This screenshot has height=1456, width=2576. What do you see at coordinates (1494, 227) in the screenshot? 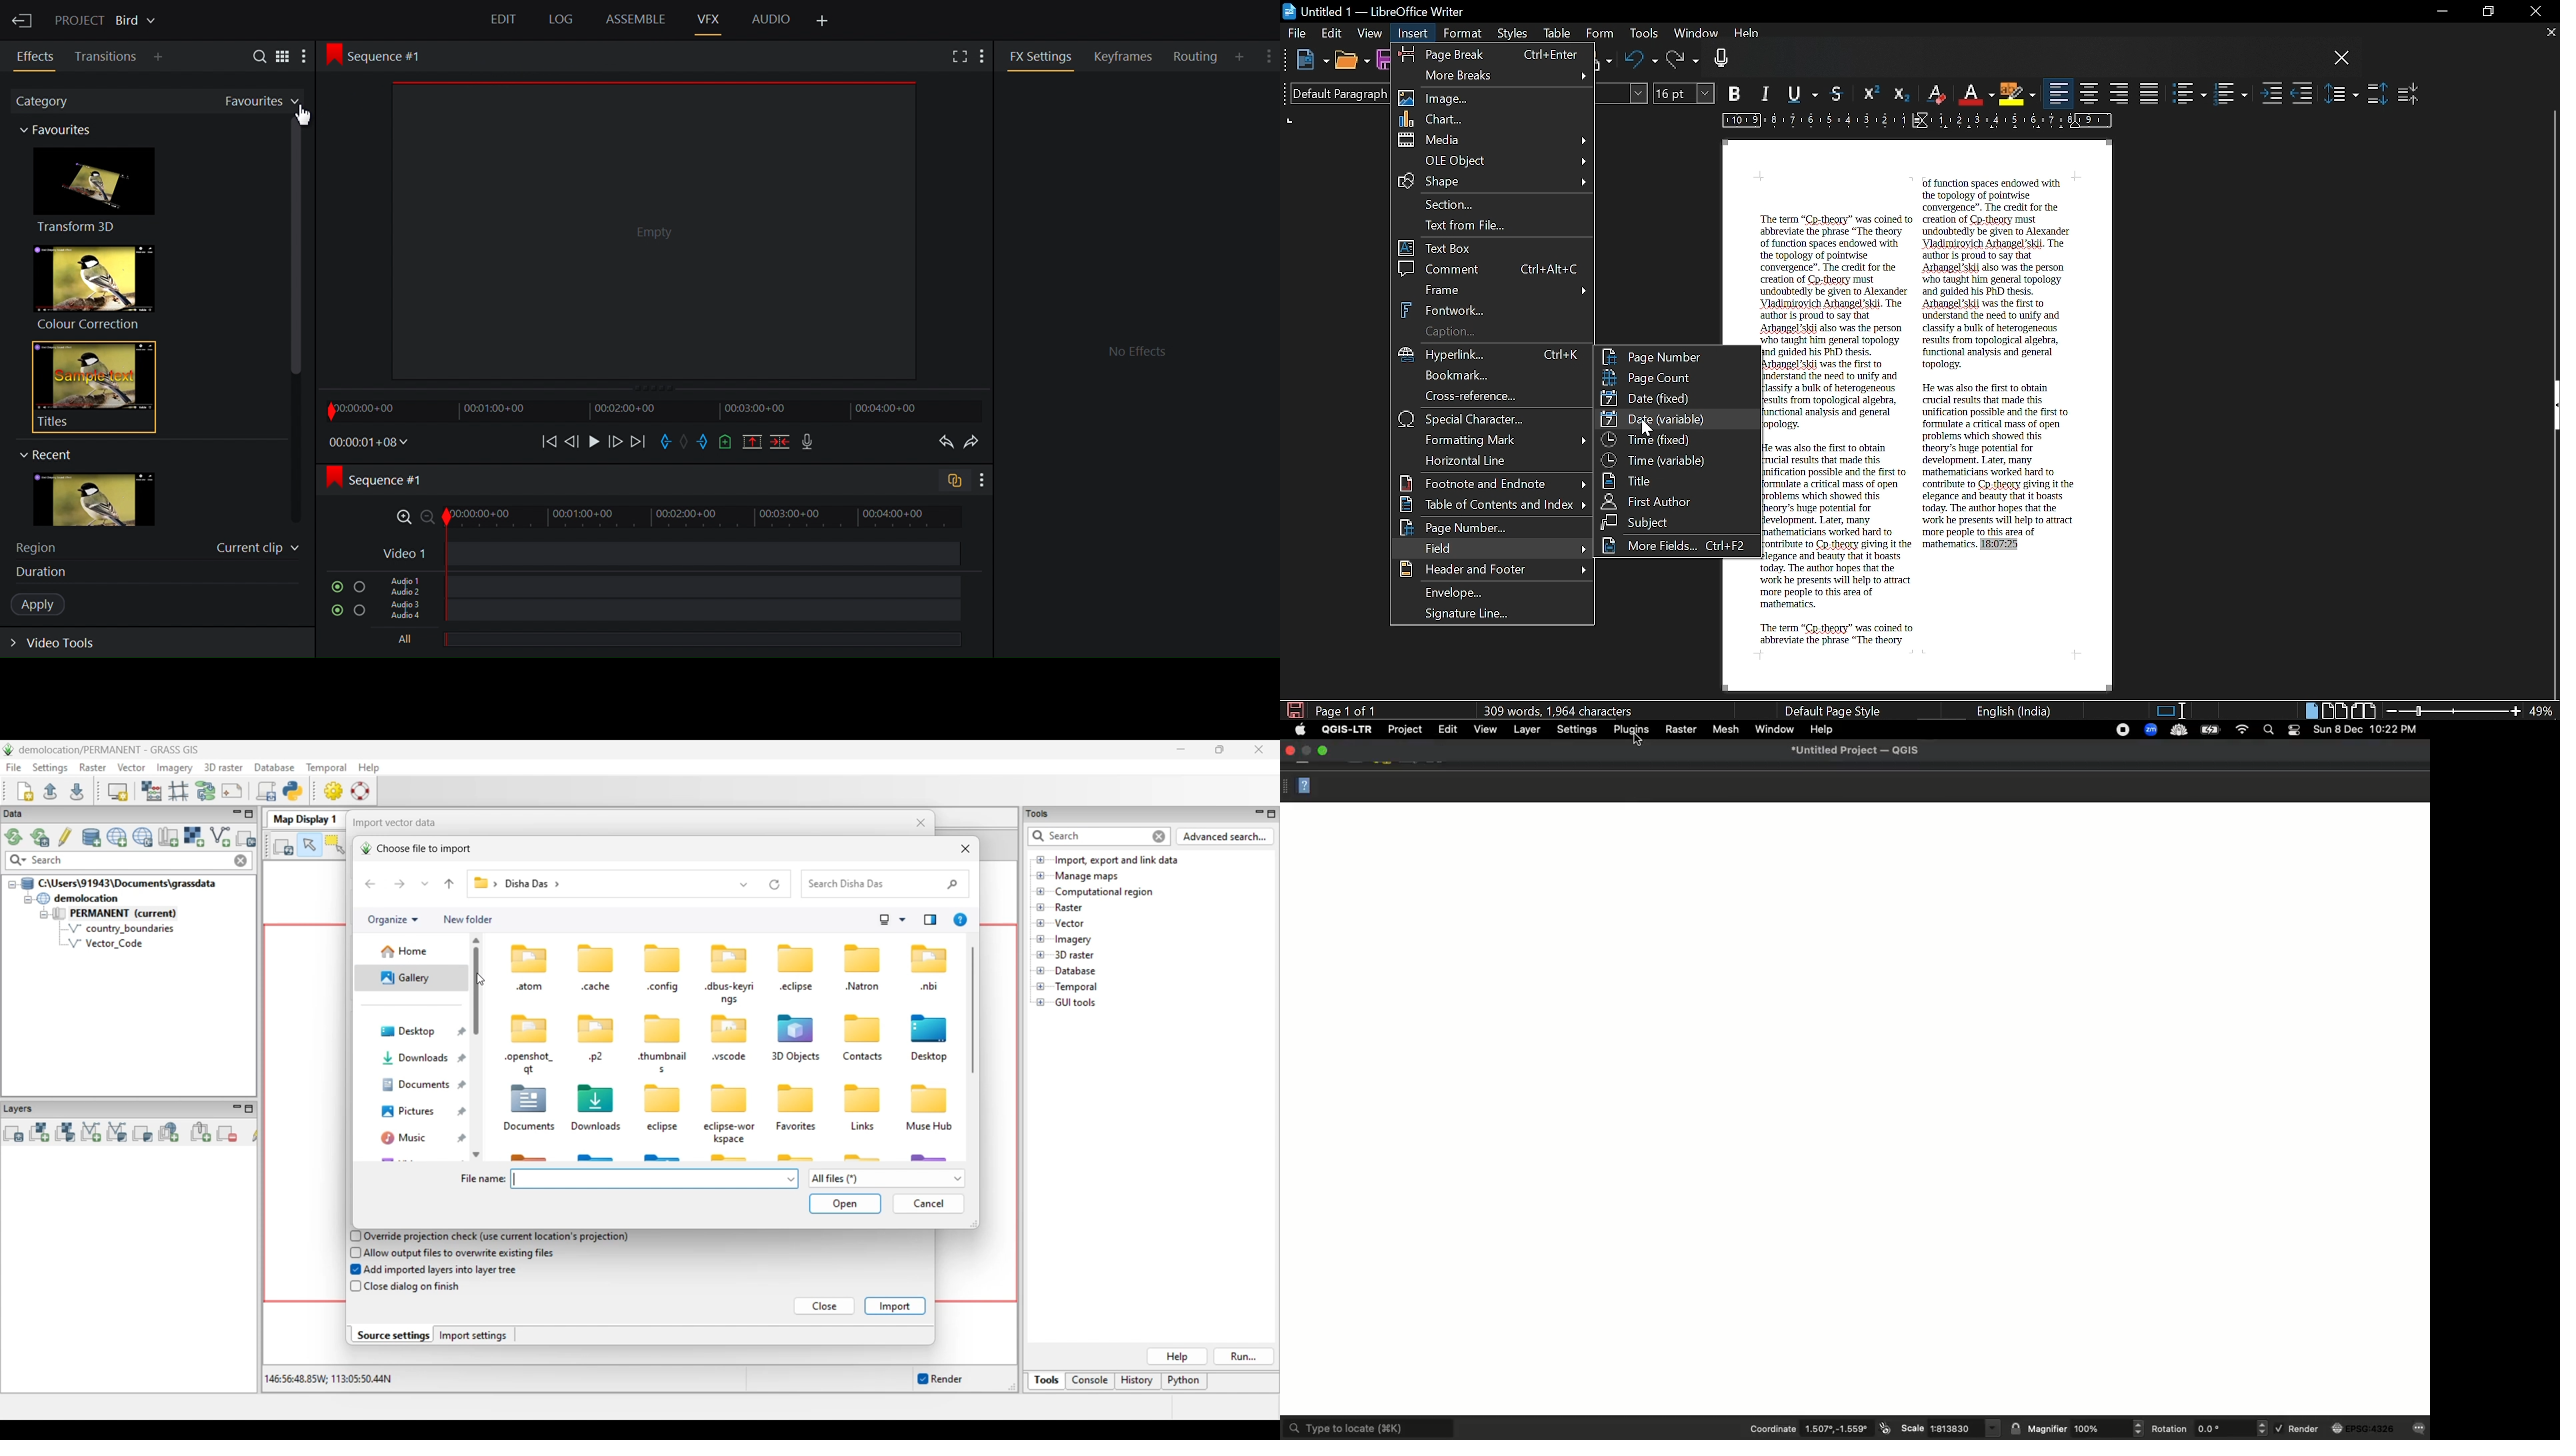
I see `text from file` at bounding box center [1494, 227].